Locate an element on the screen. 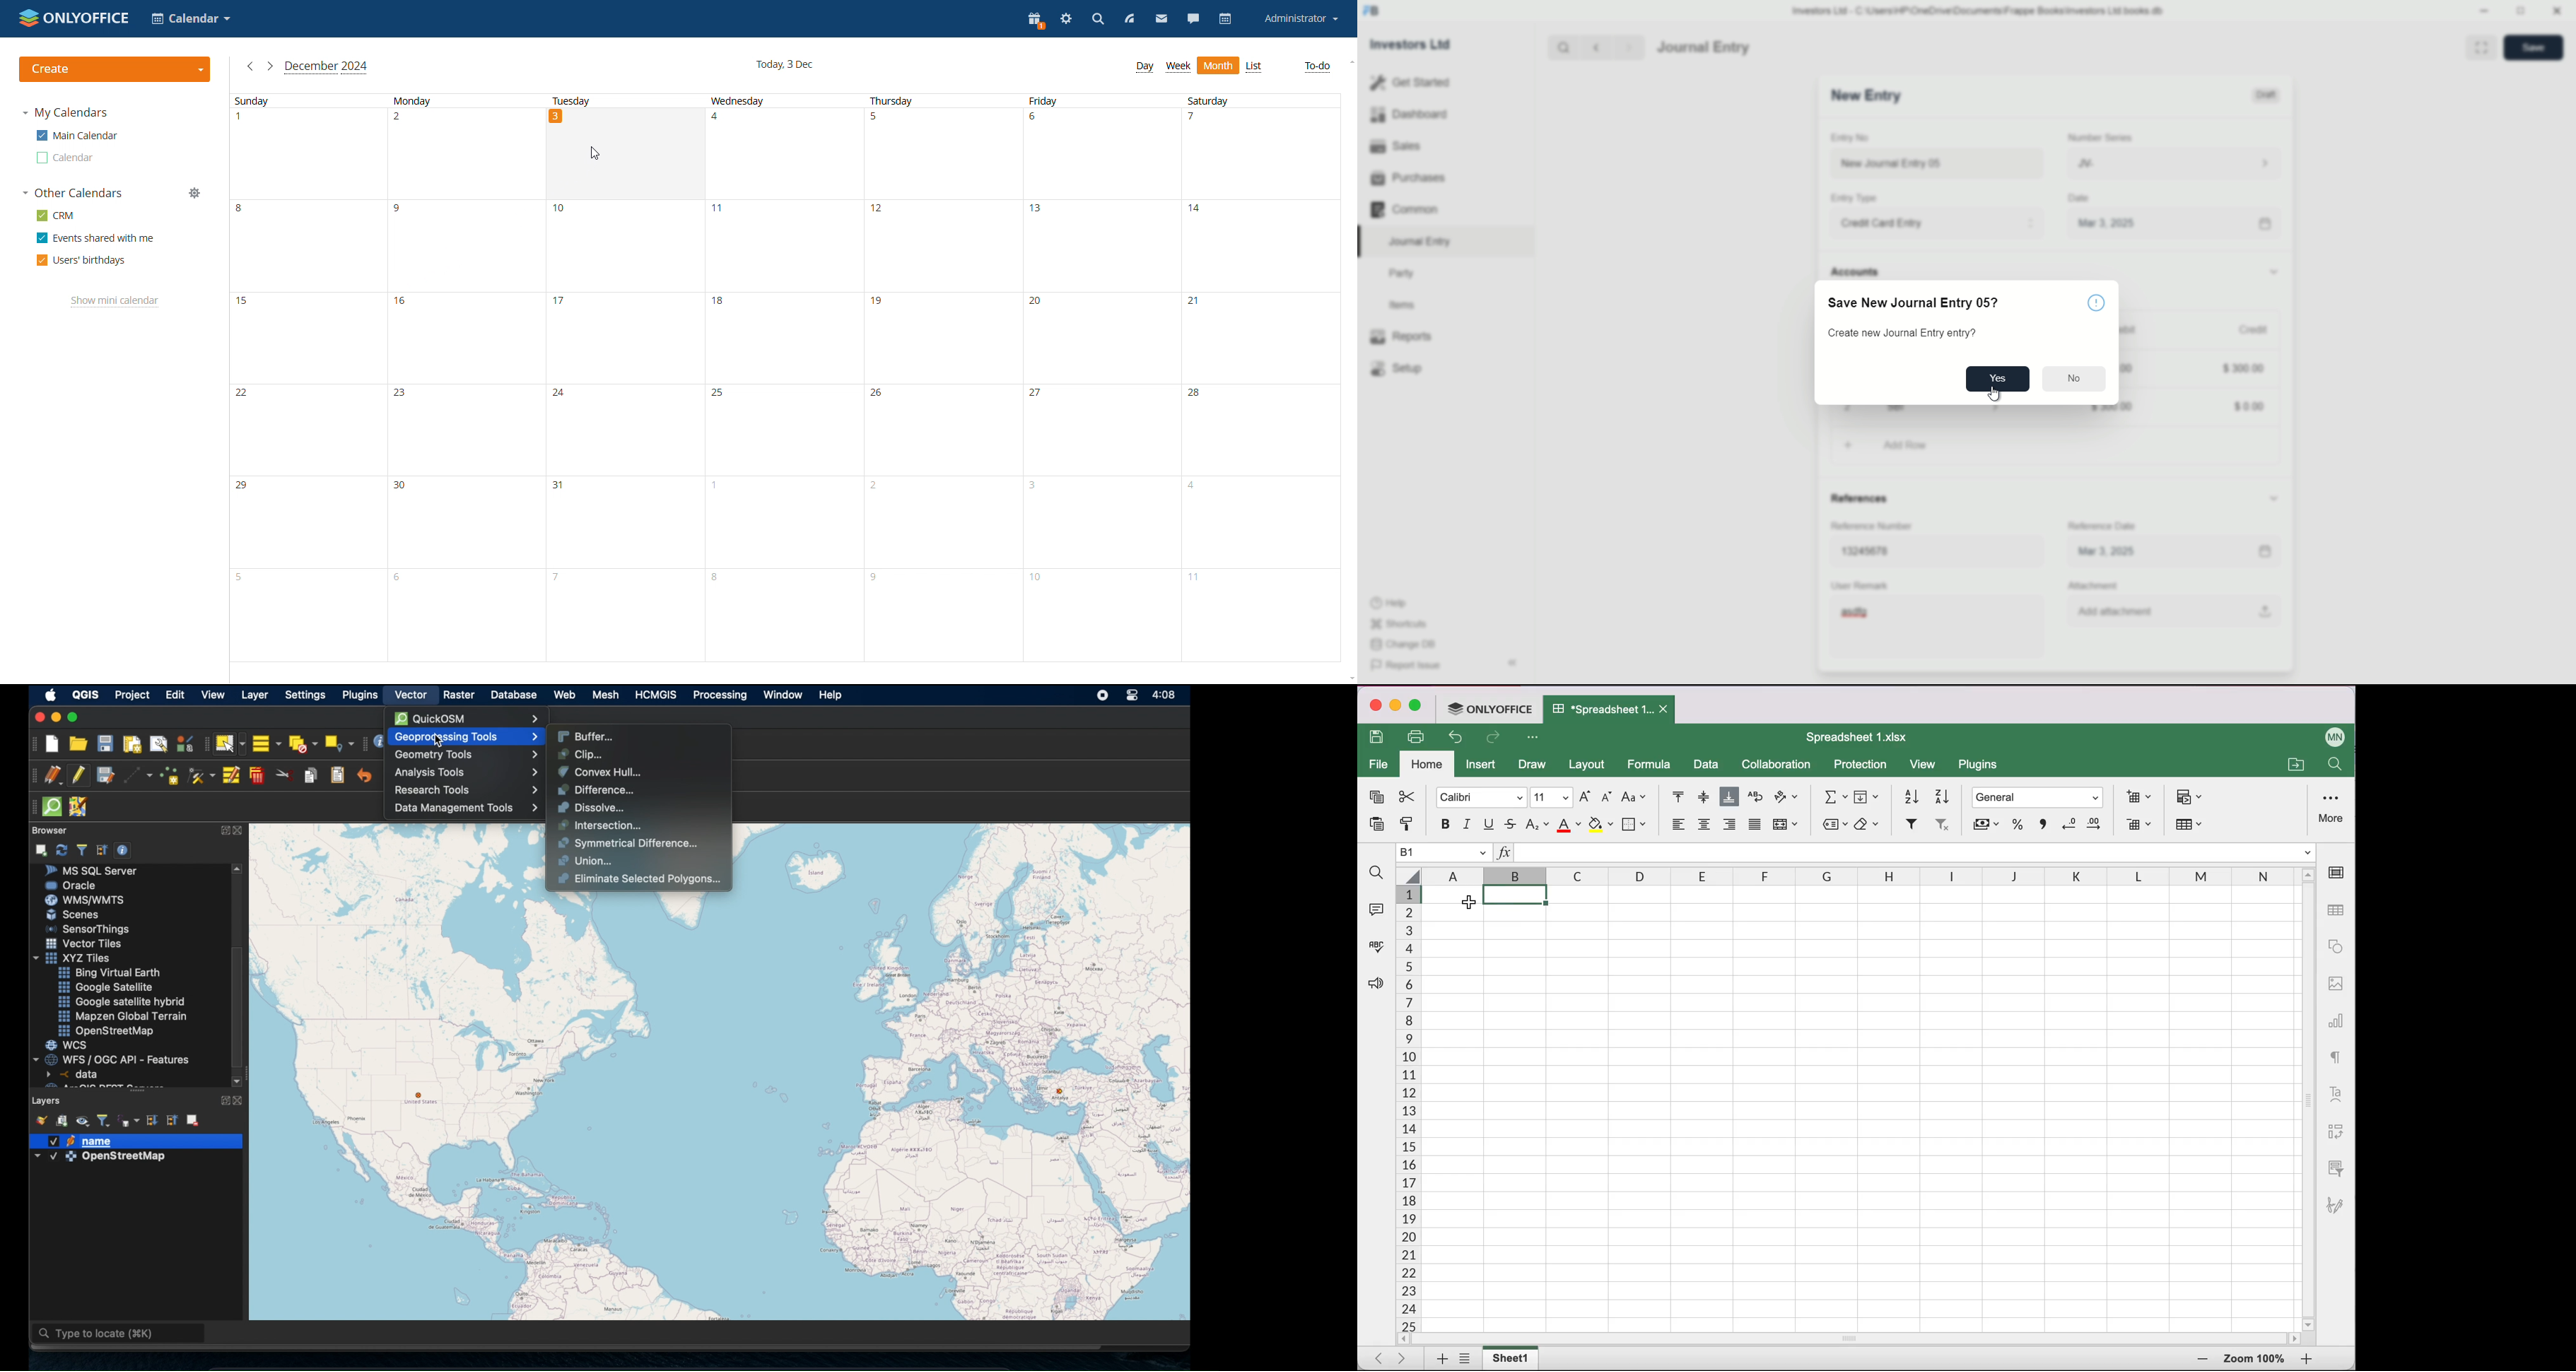 This screenshot has height=1372, width=2576. add group is located at coordinates (62, 1122).